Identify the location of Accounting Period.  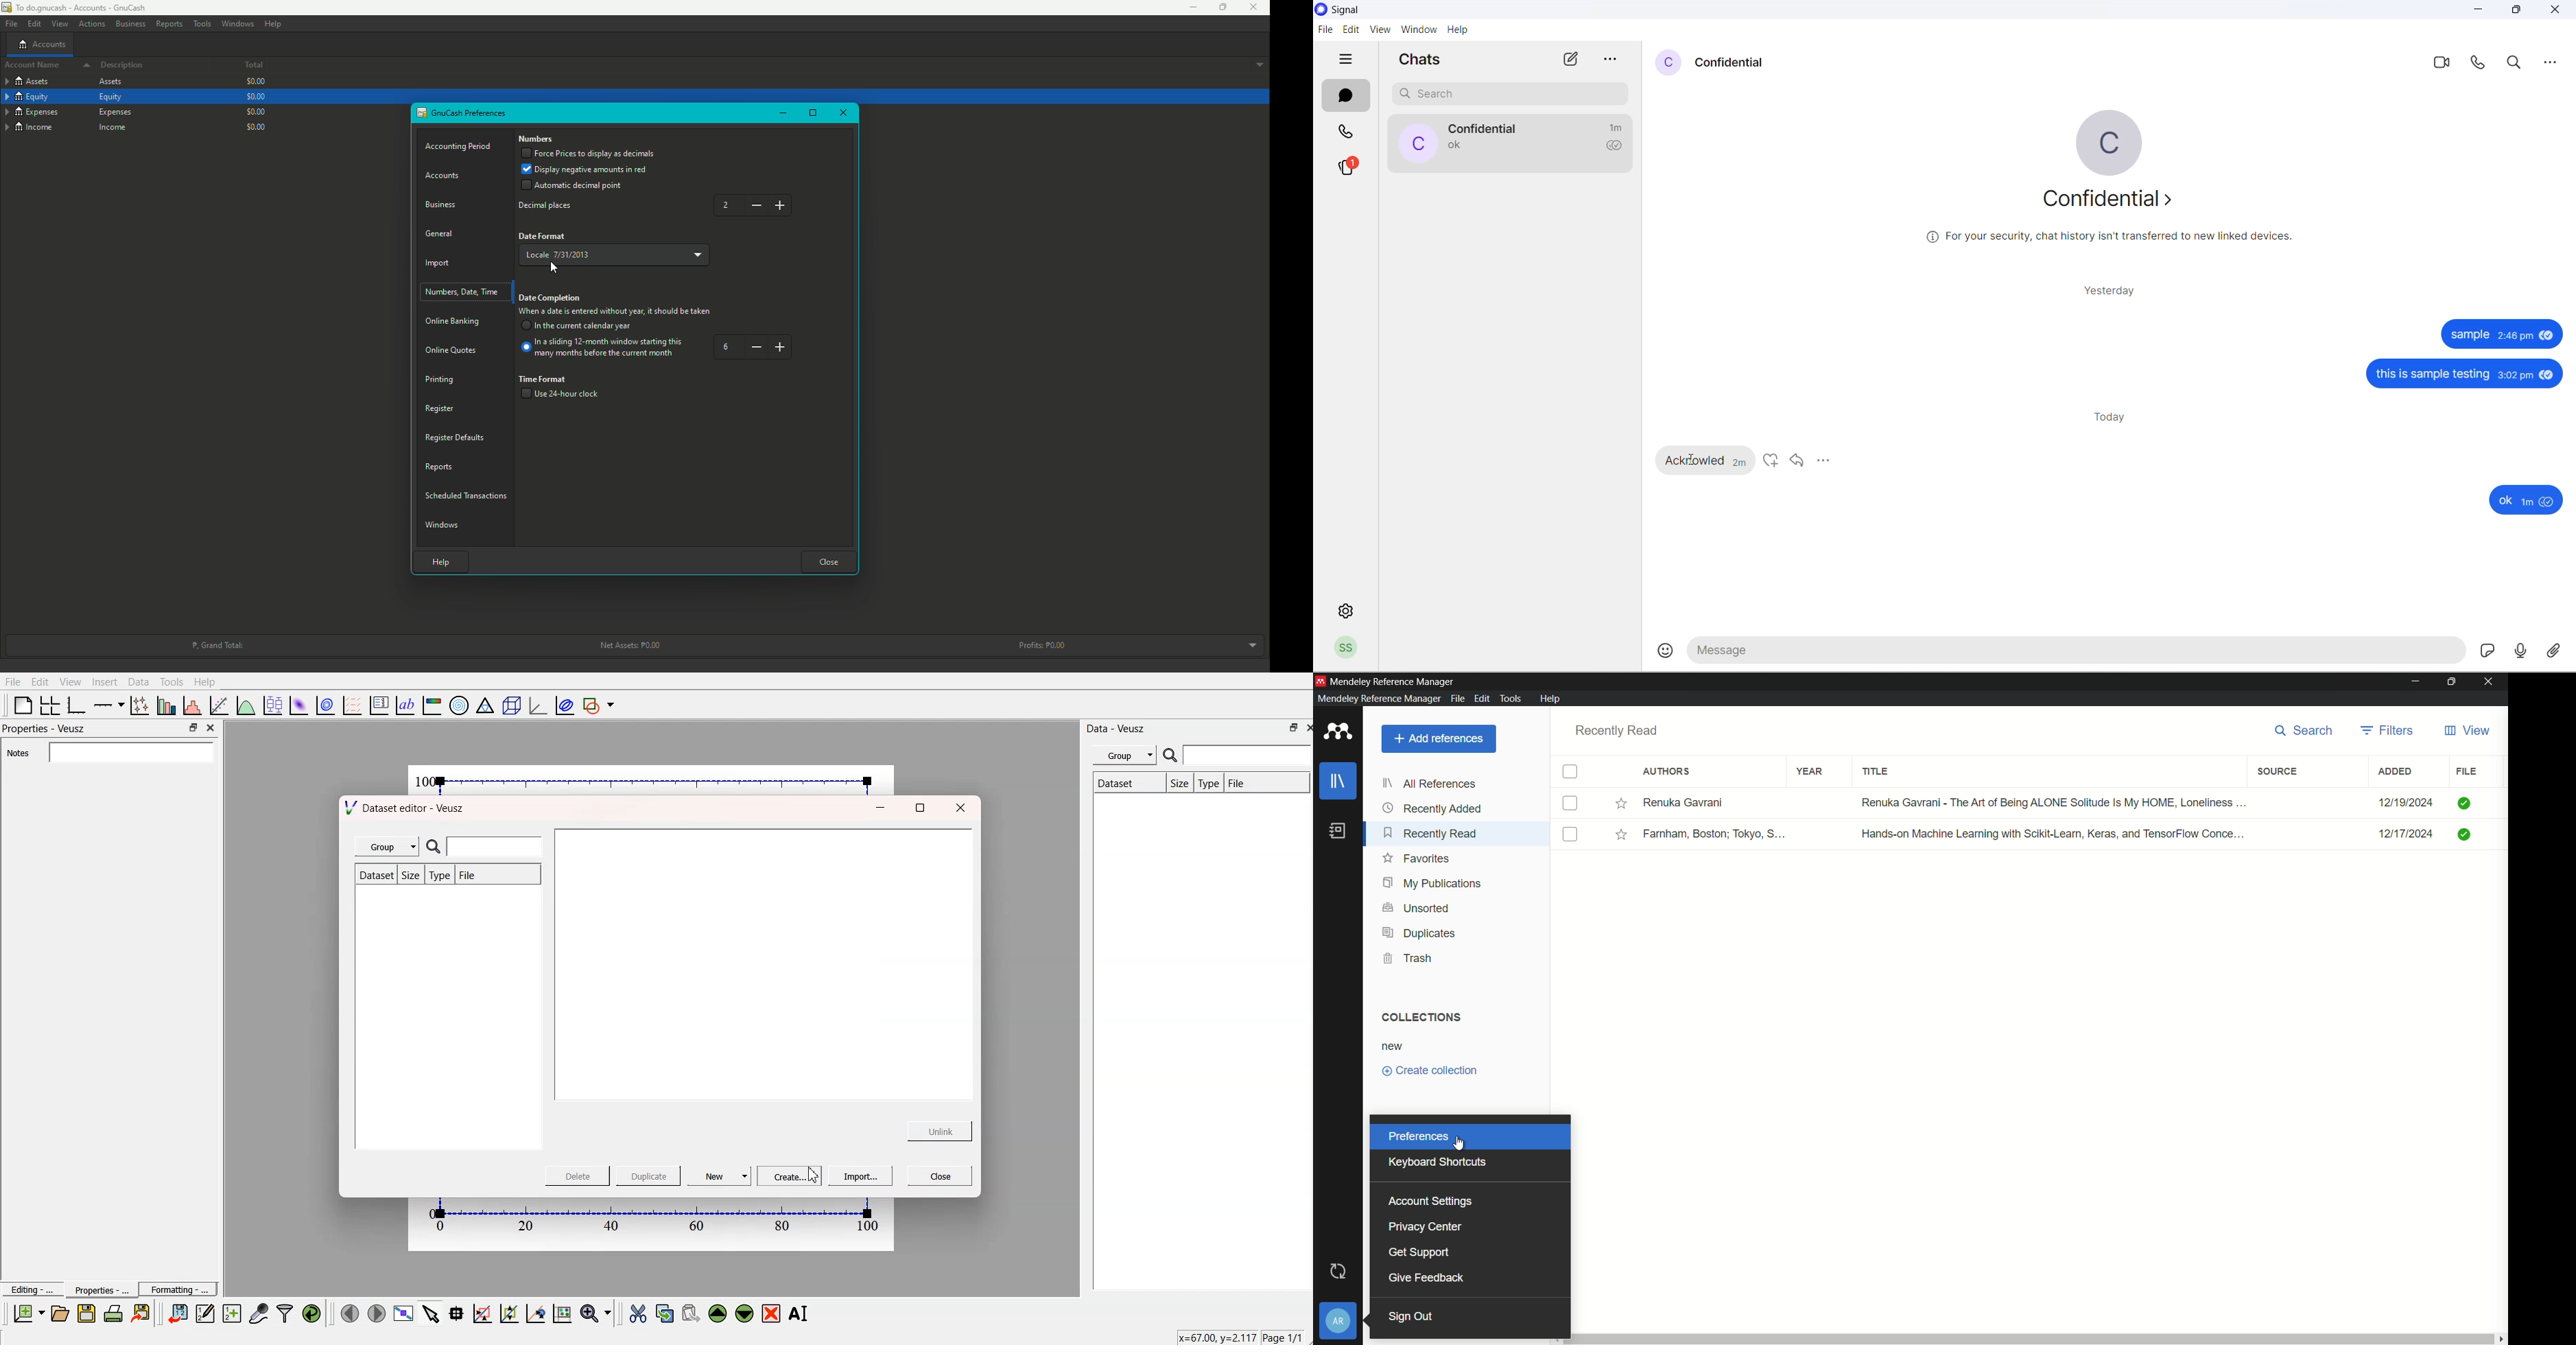
(461, 147).